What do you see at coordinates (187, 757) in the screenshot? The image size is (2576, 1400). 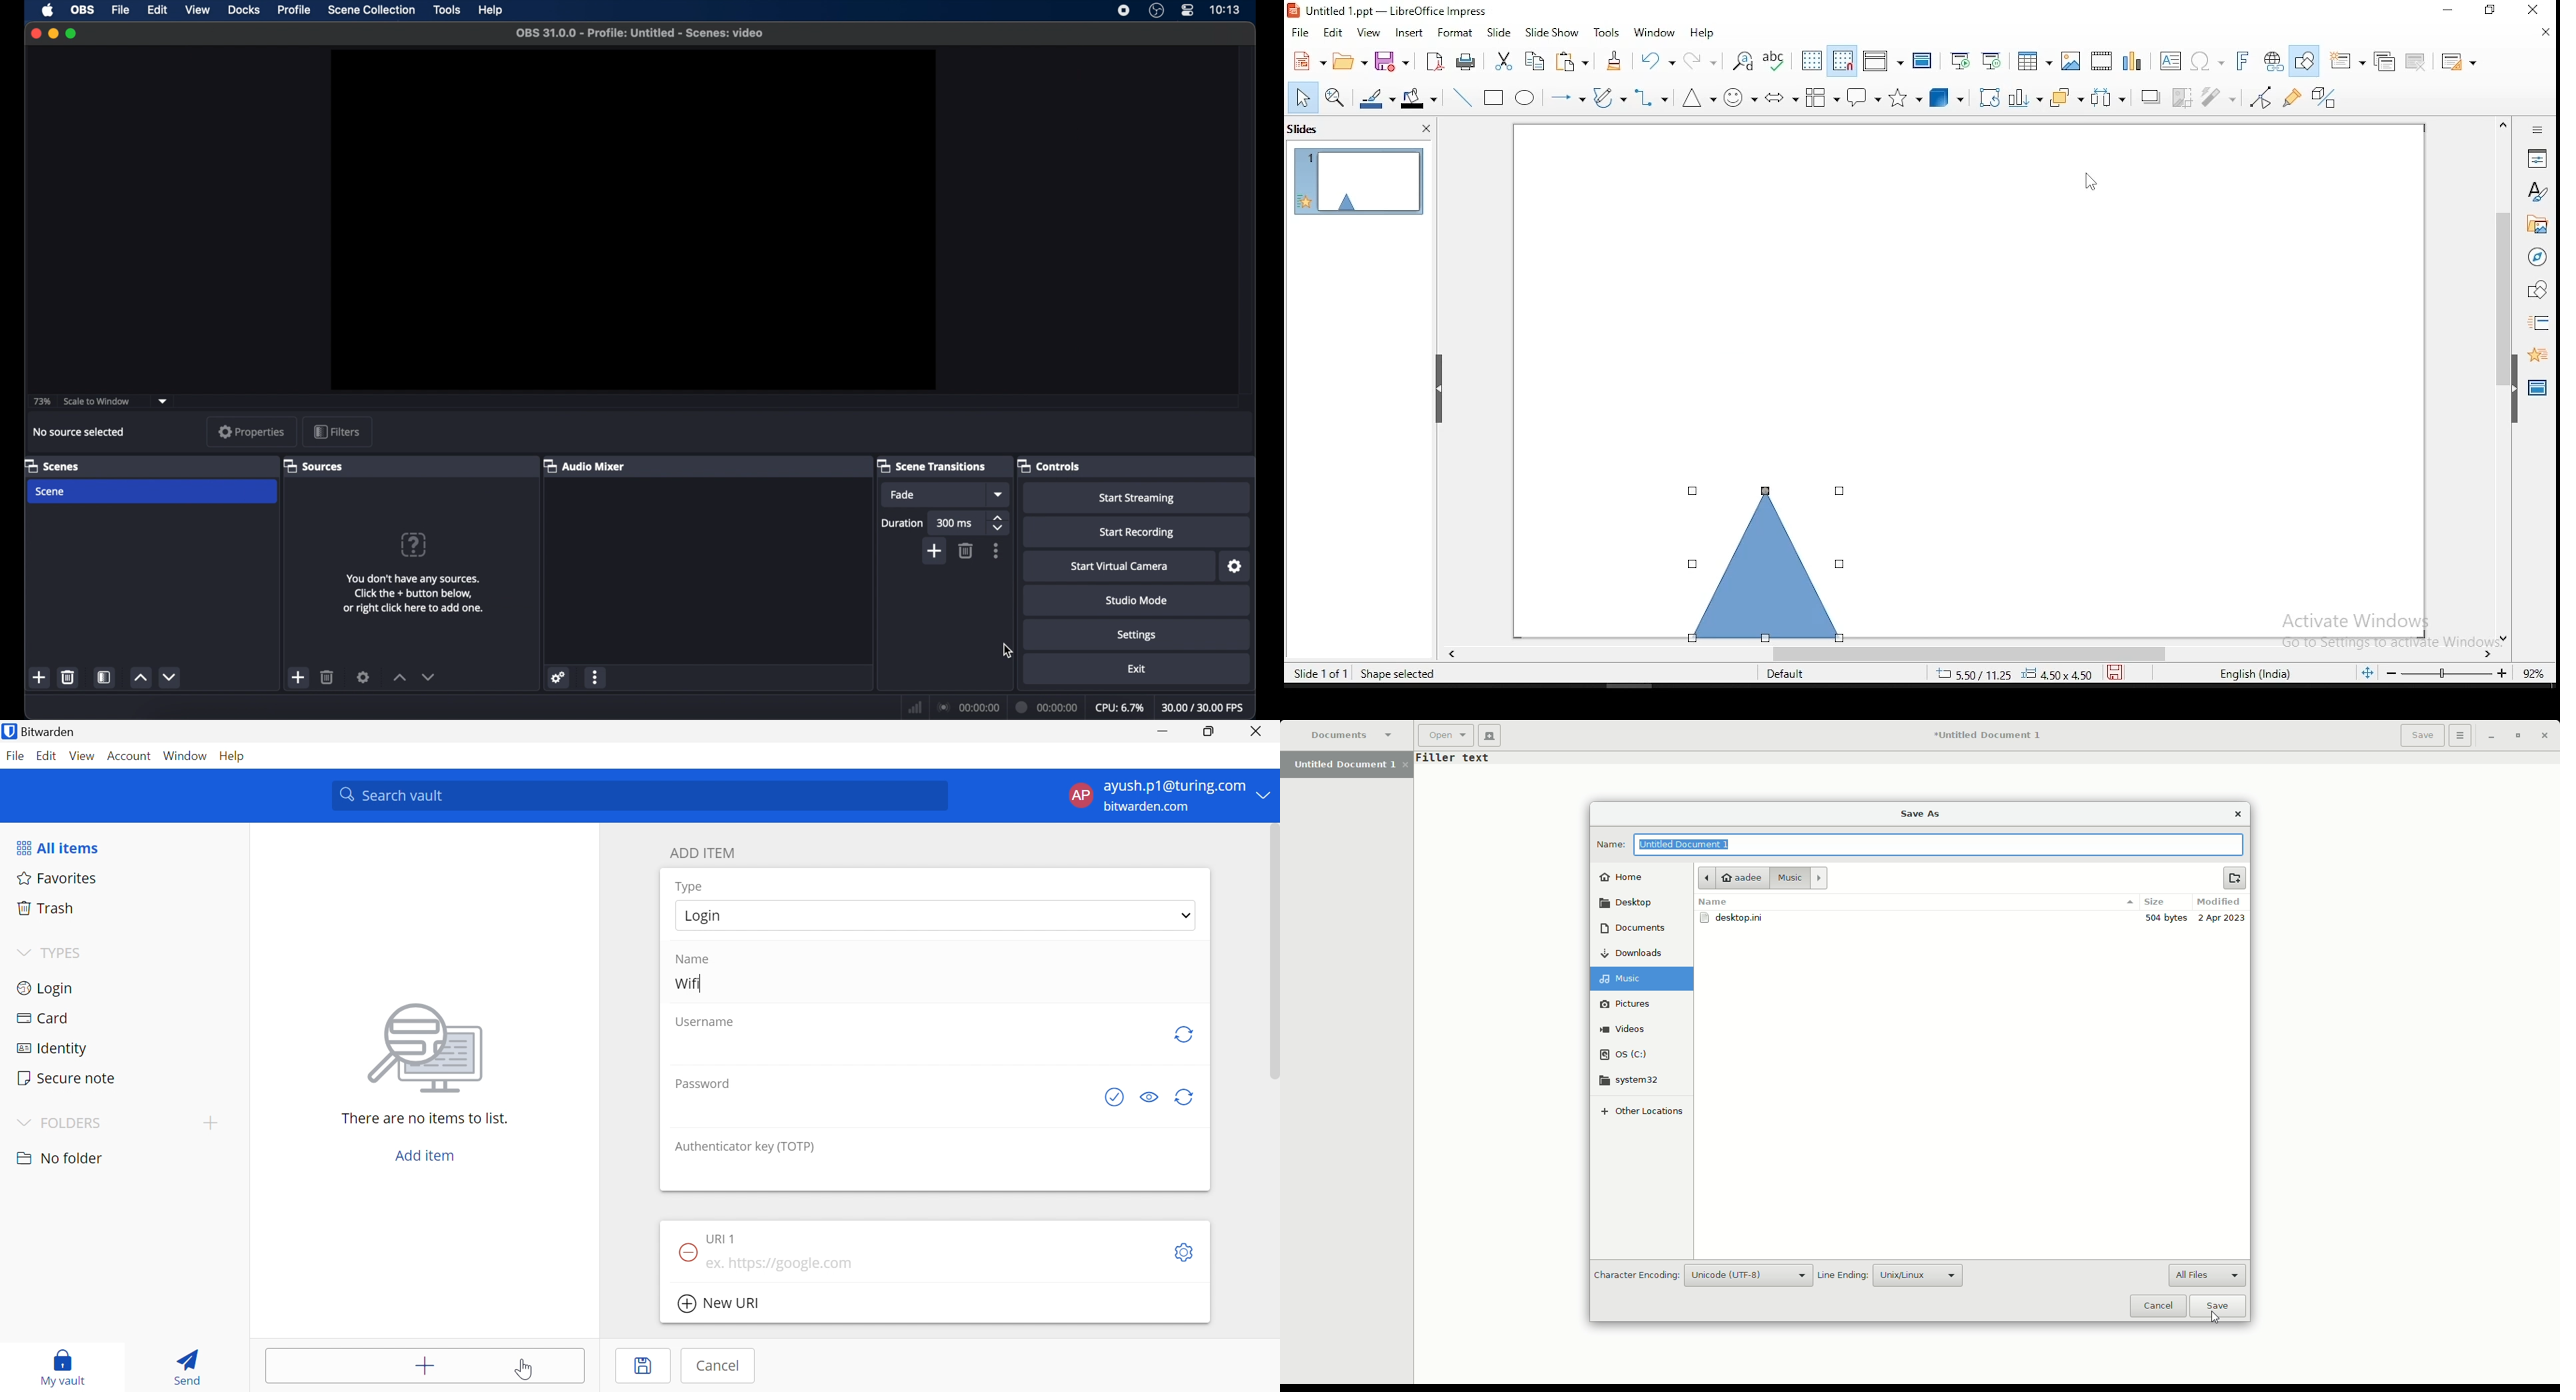 I see `Window` at bounding box center [187, 757].